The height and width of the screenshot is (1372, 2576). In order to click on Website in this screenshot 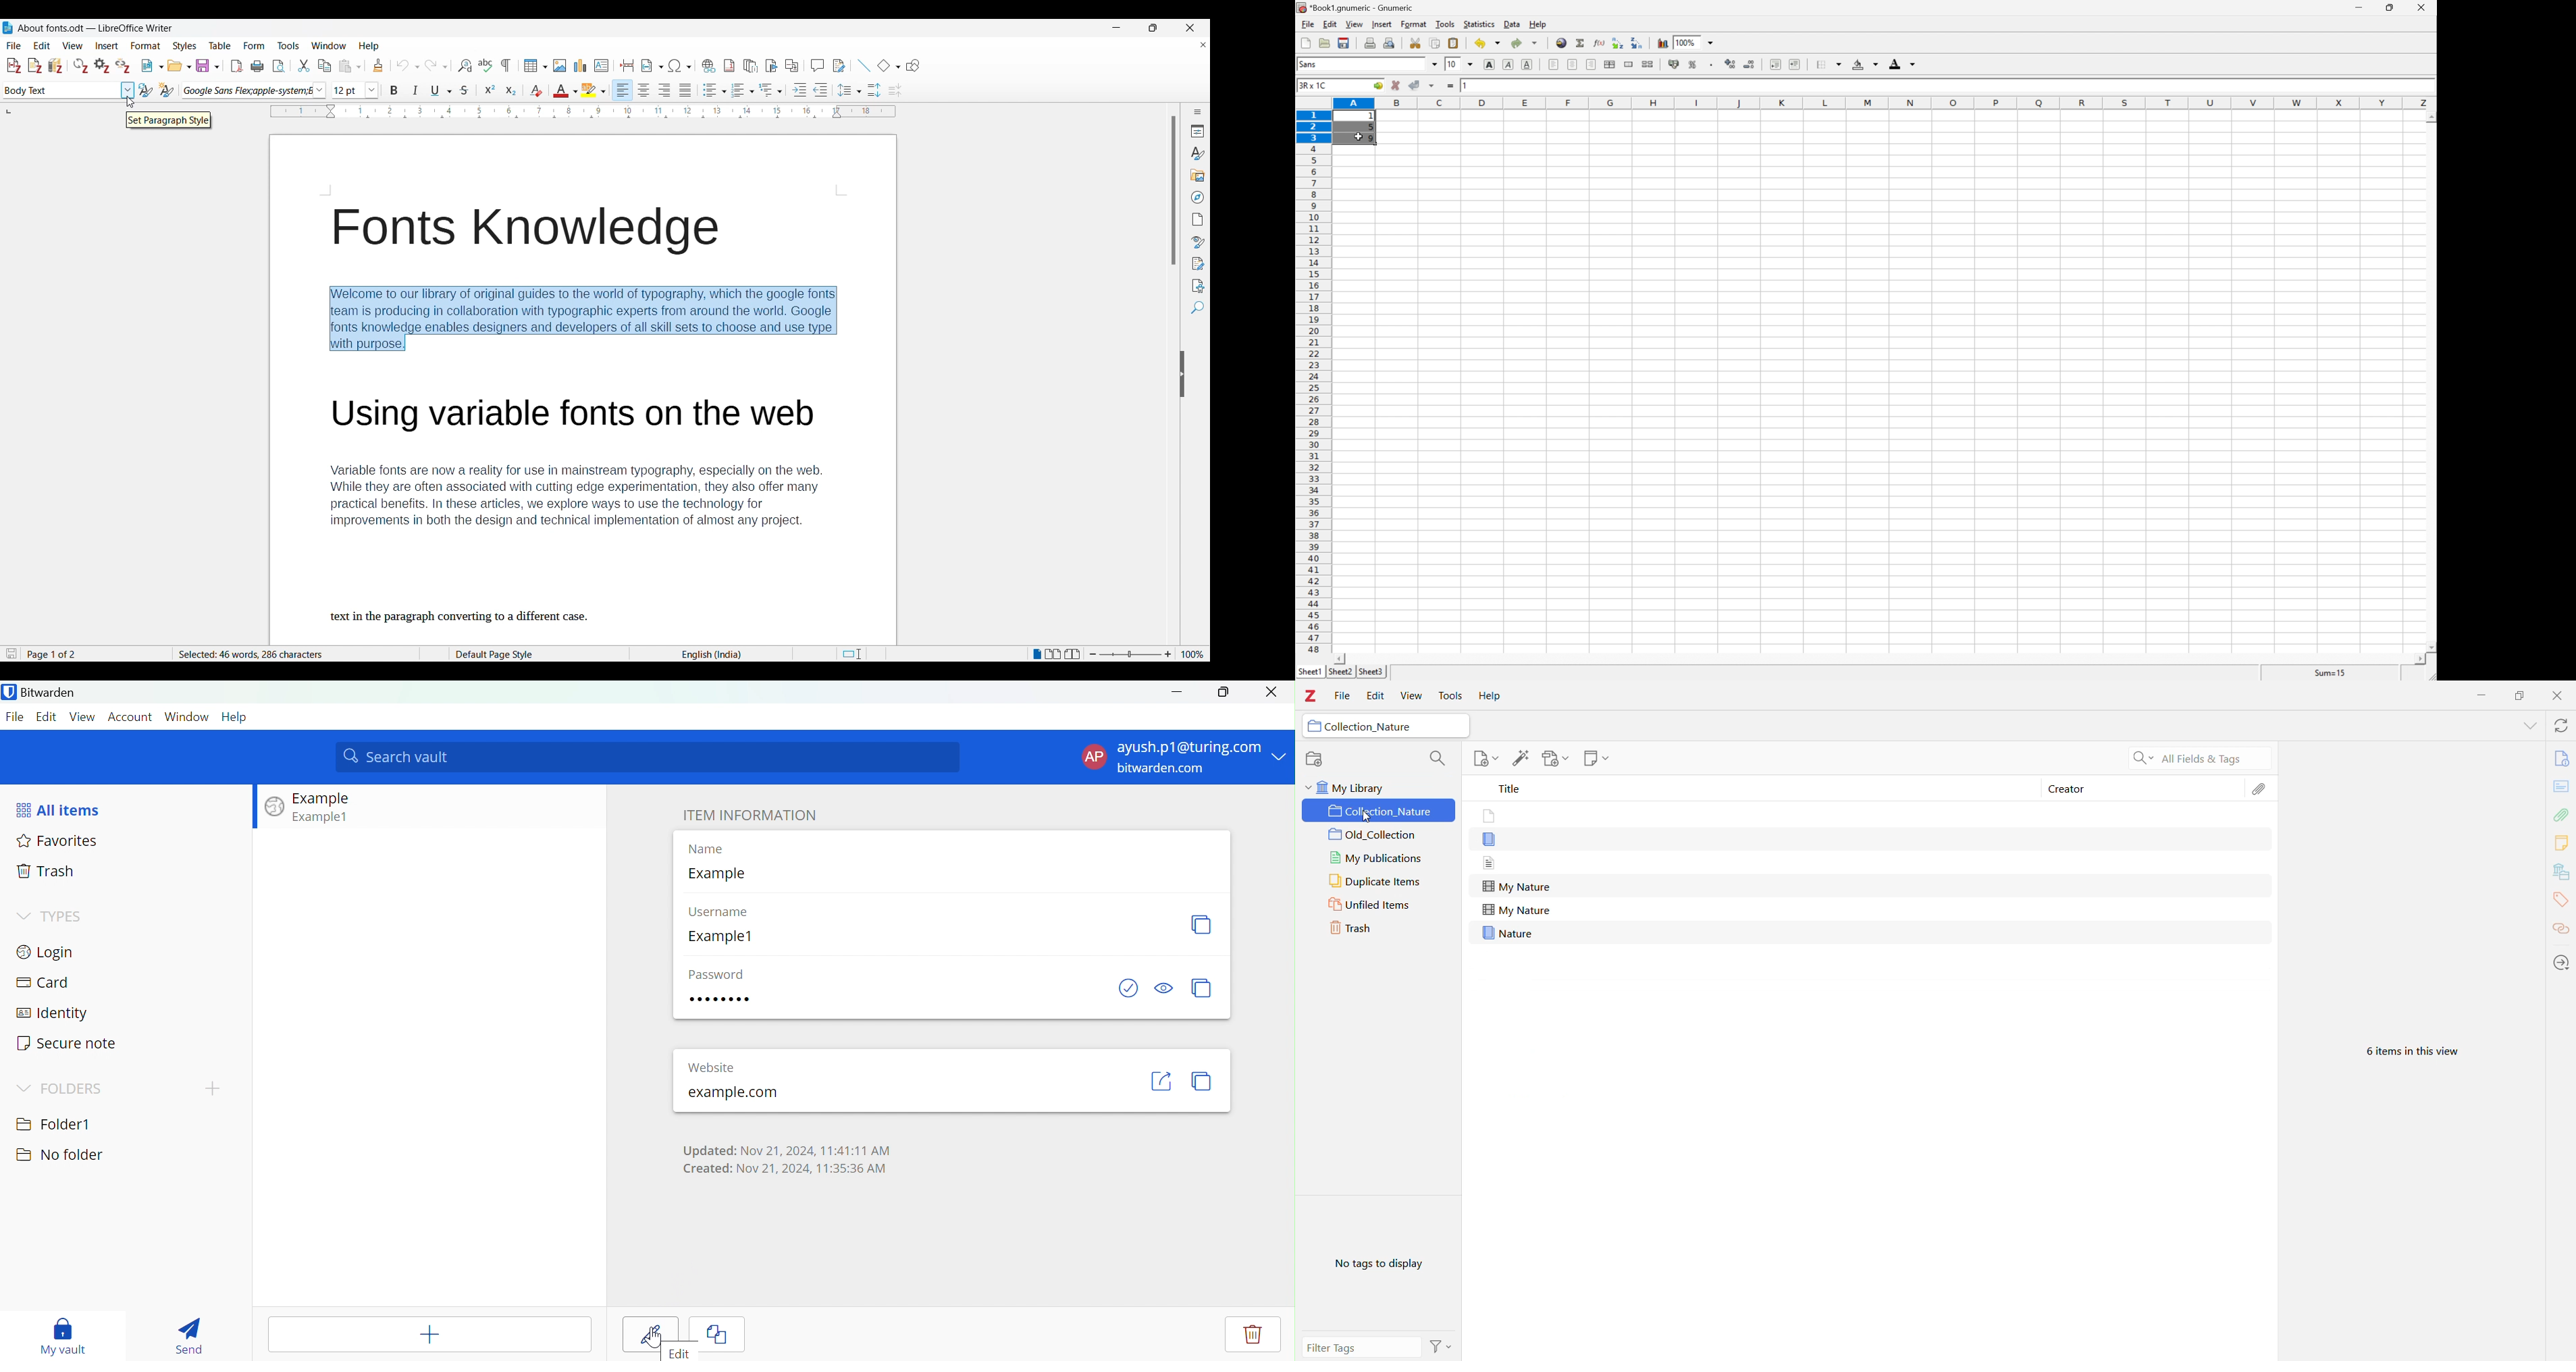, I will do `click(722, 1064)`.